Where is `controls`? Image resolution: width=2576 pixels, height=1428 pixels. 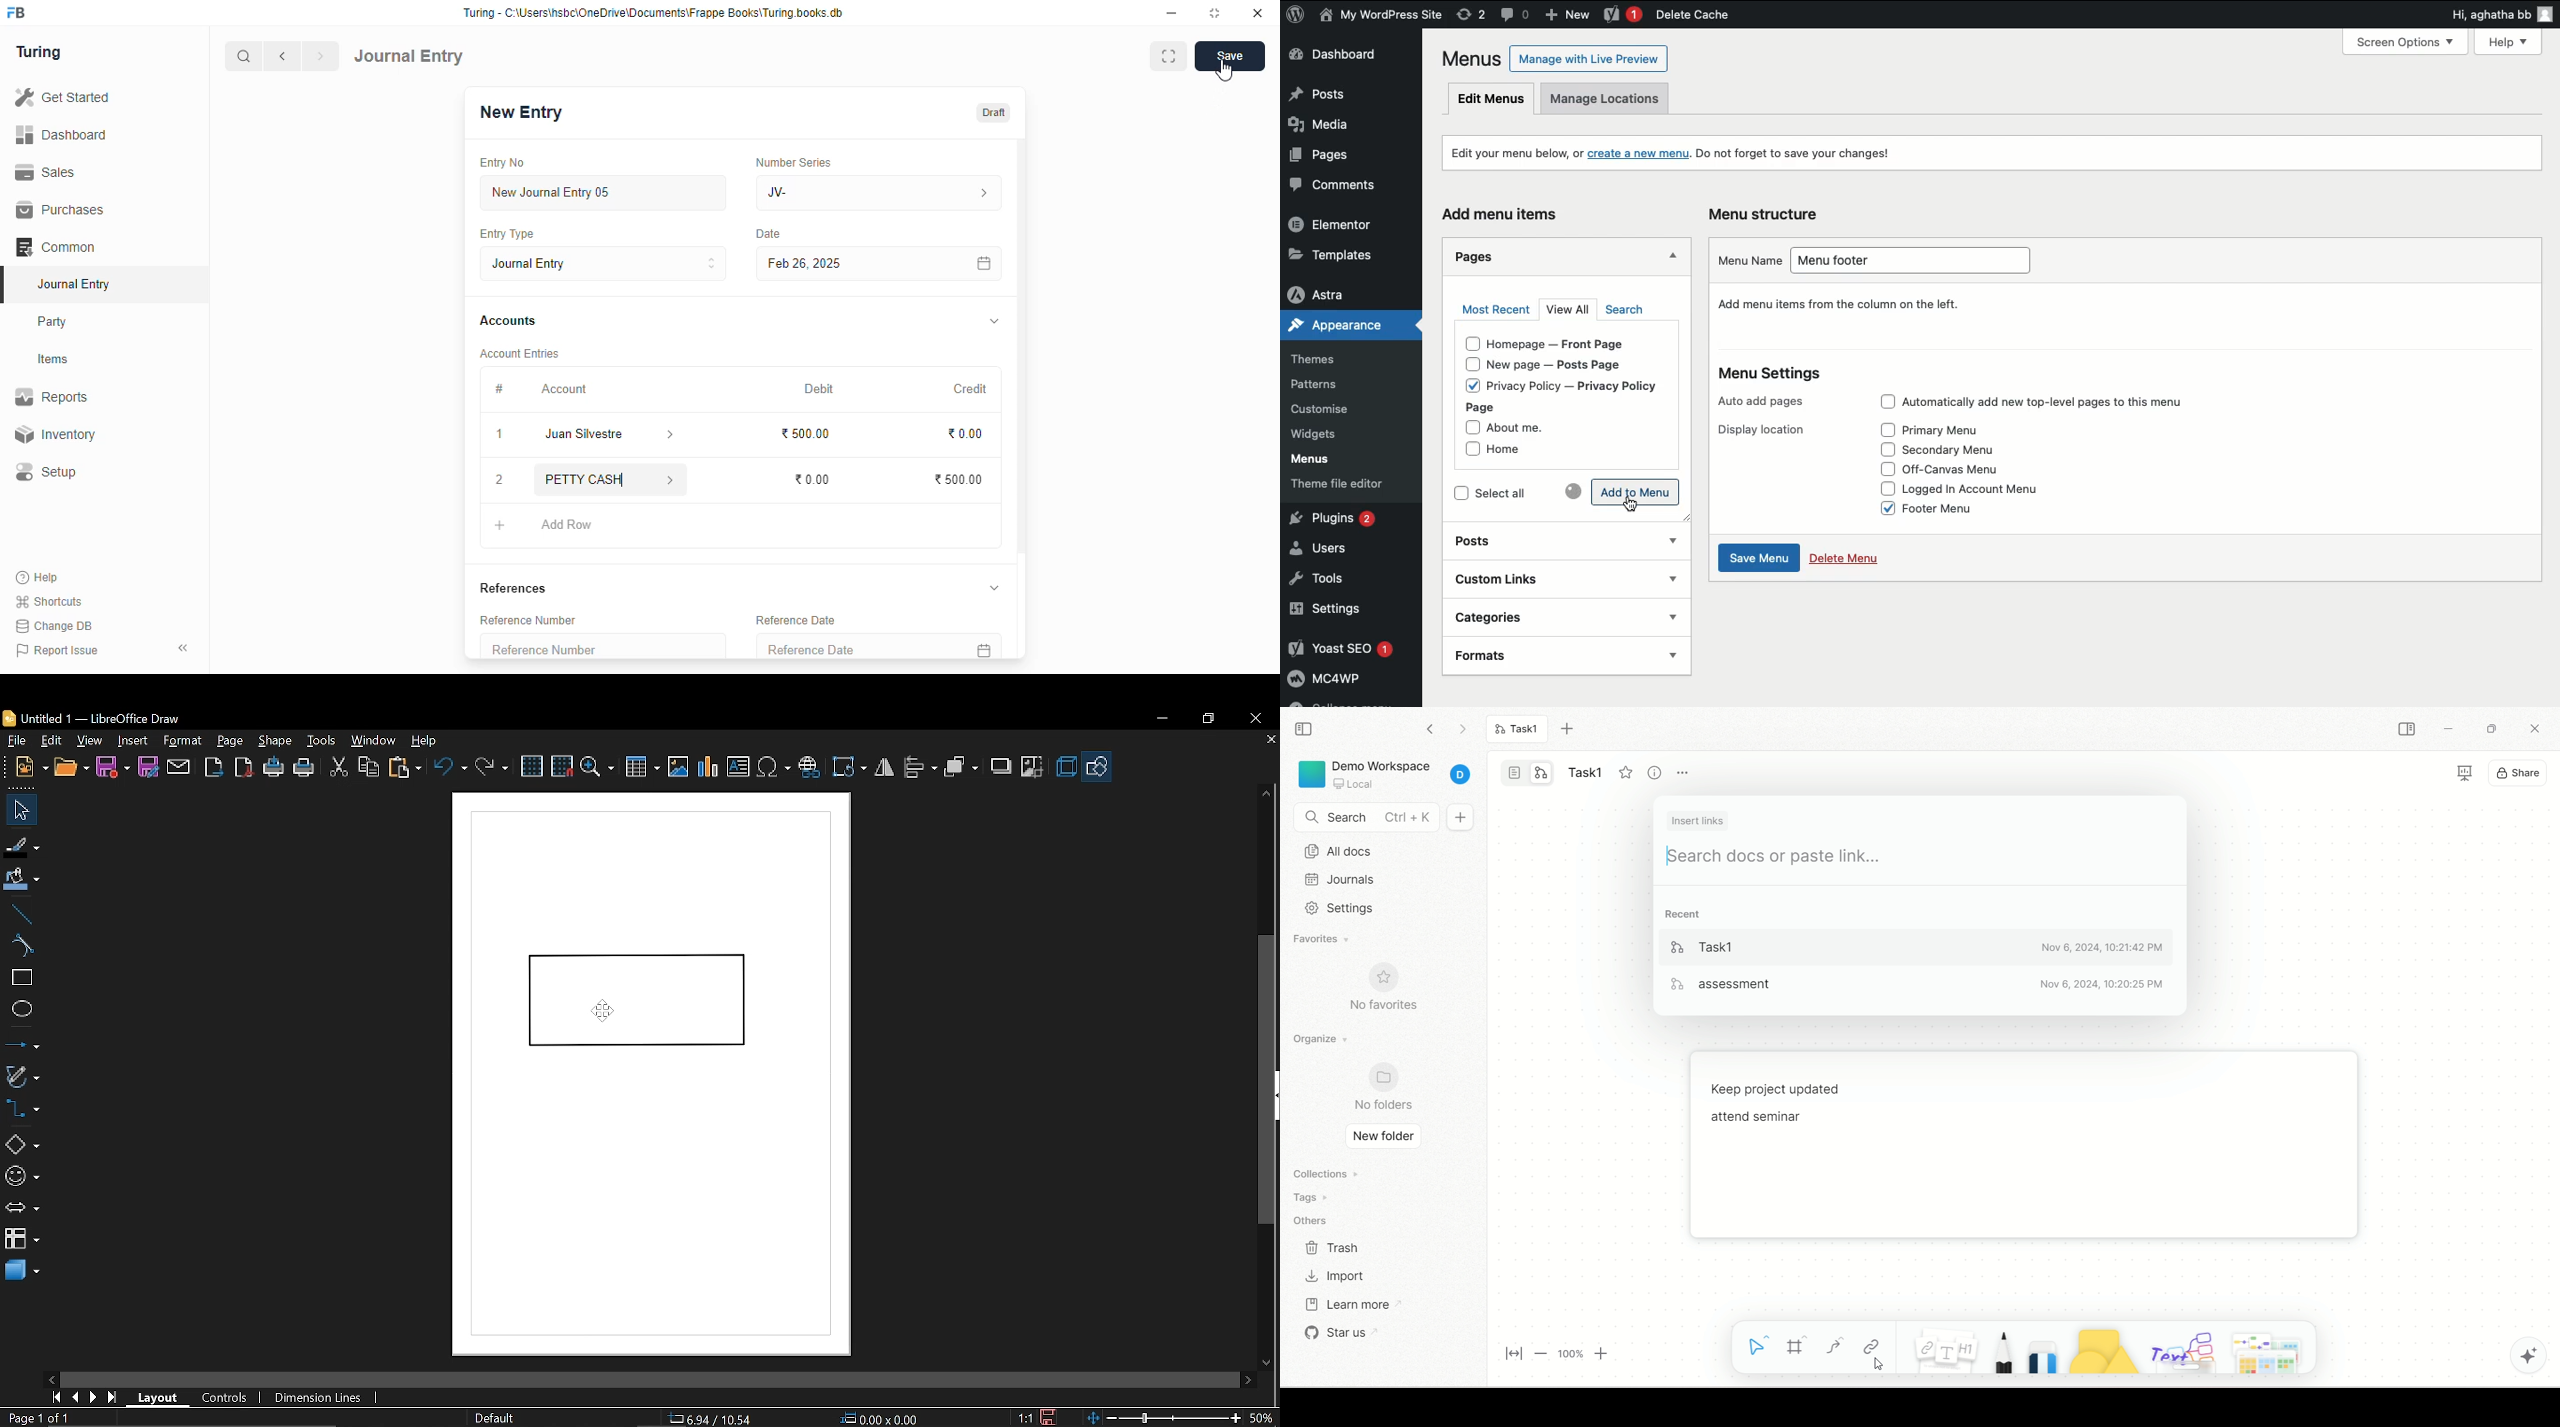 controls is located at coordinates (225, 1399).